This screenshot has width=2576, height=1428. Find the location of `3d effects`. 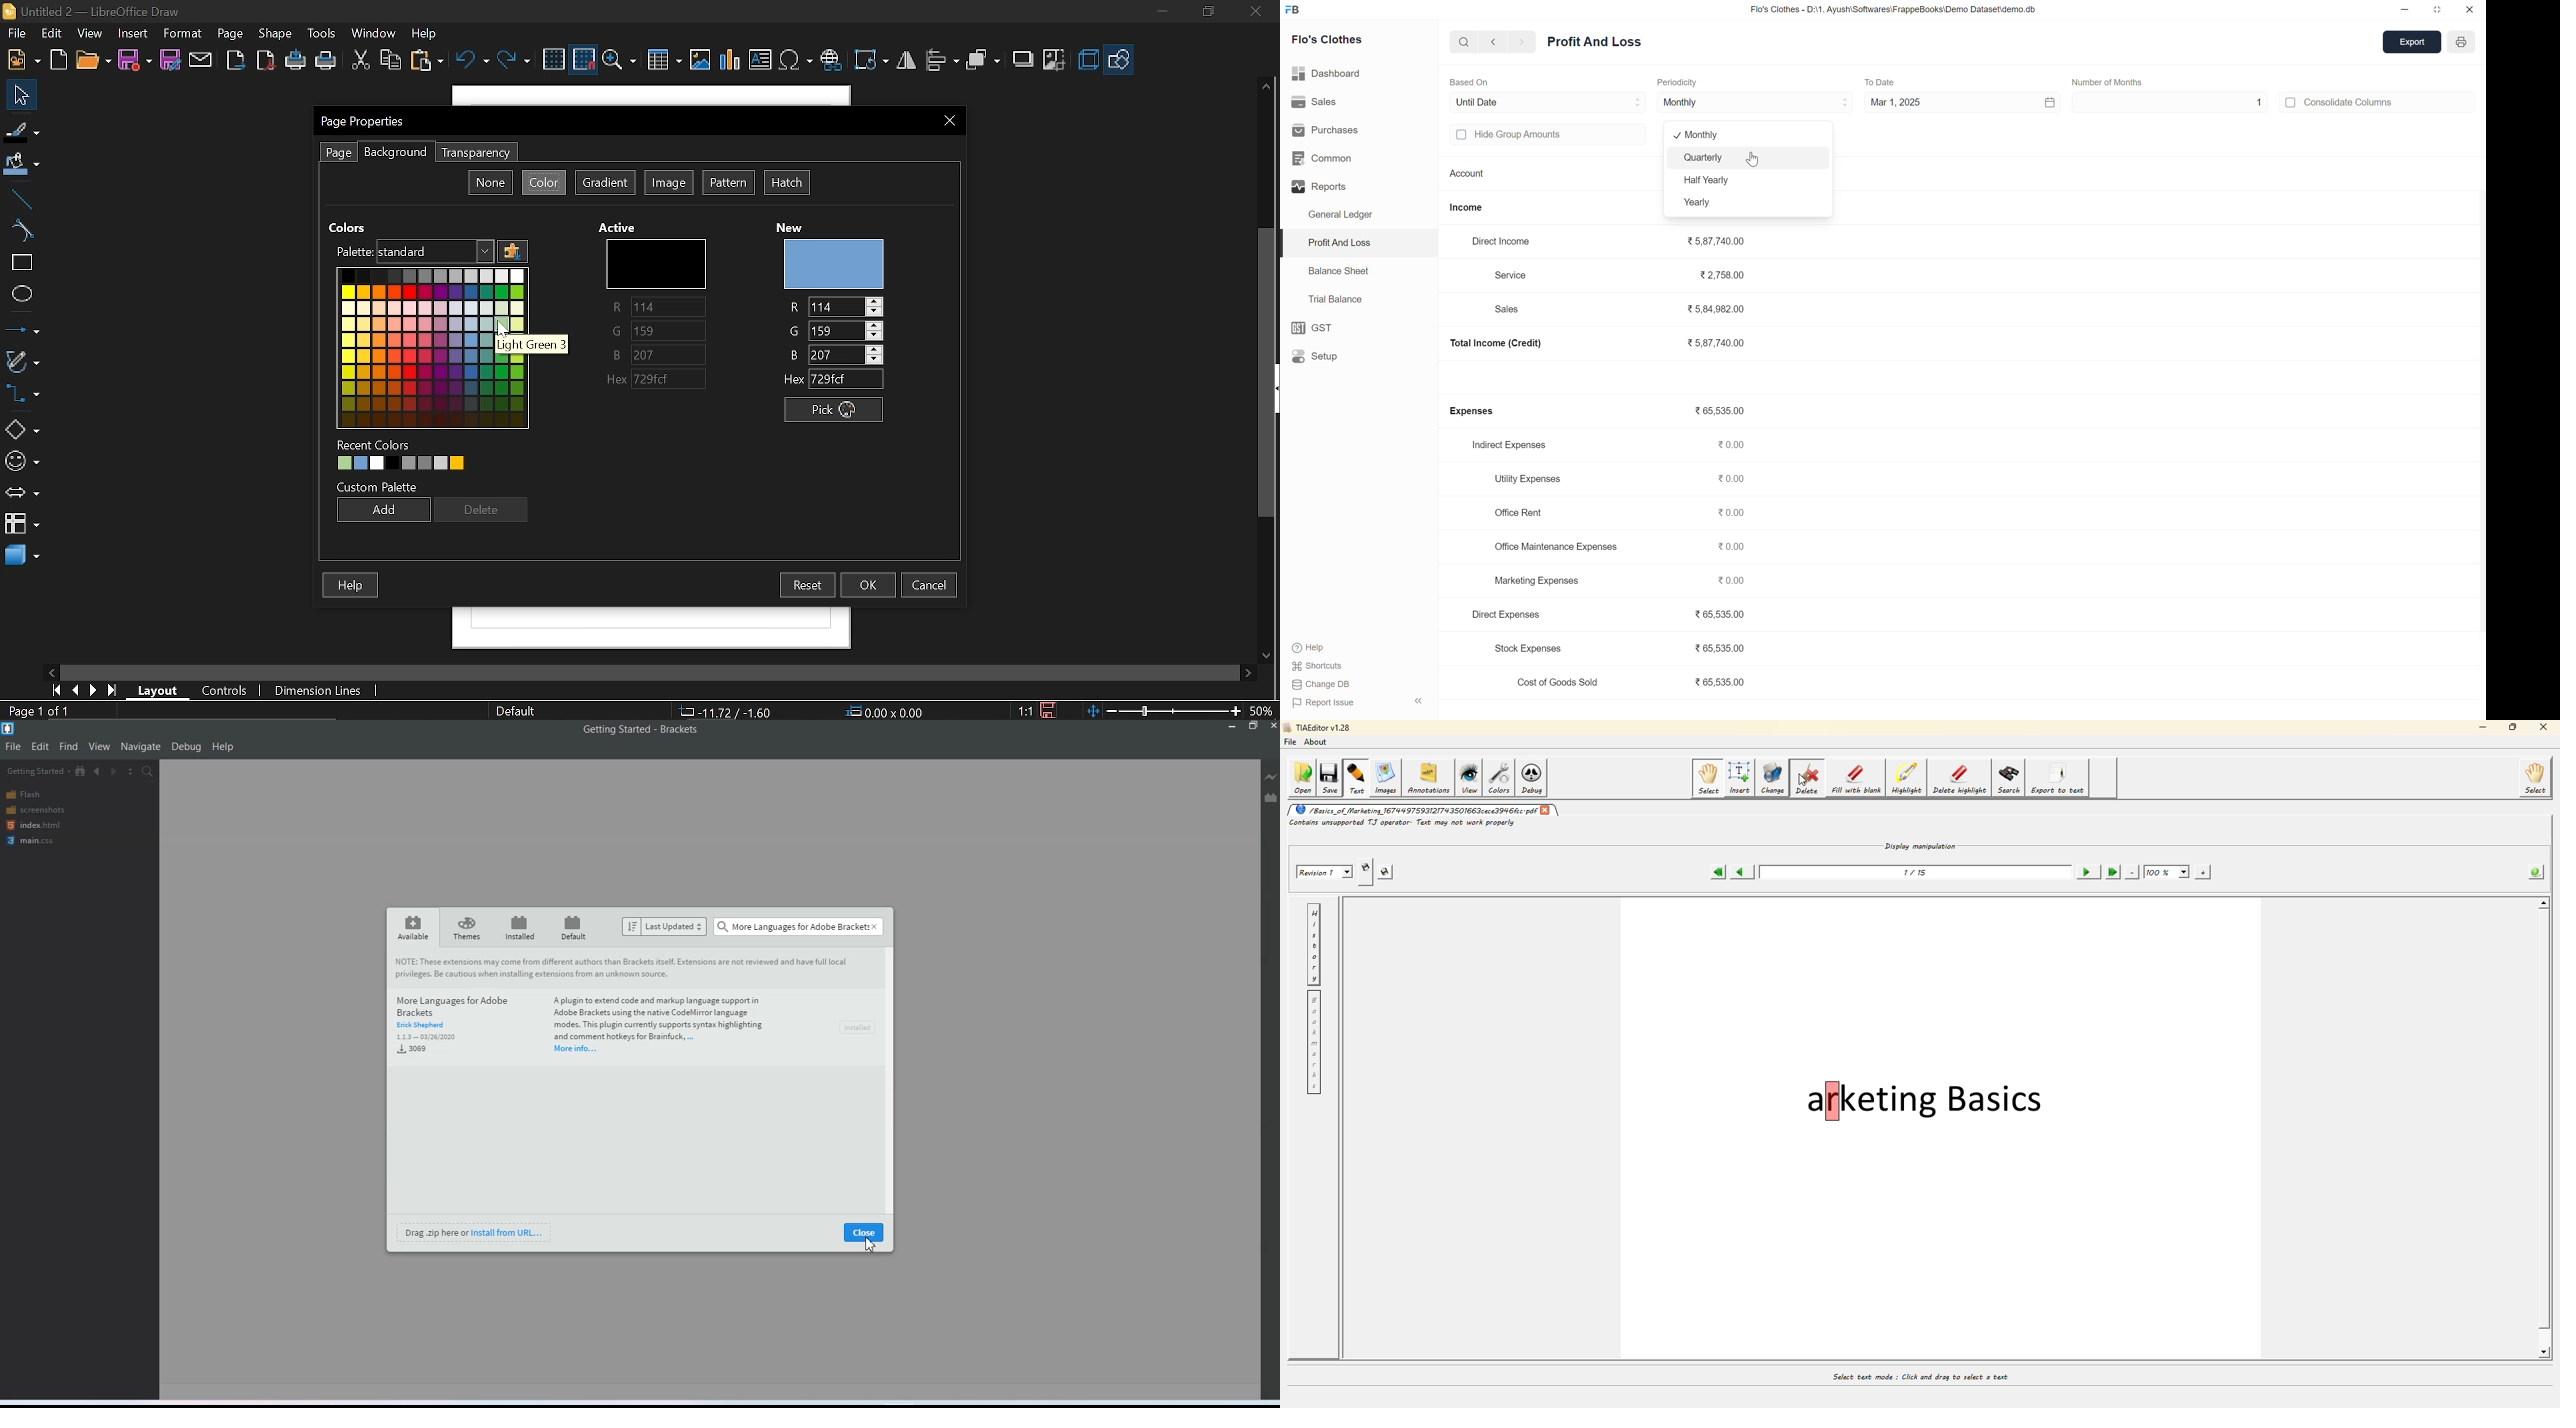

3d effects is located at coordinates (1088, 60).